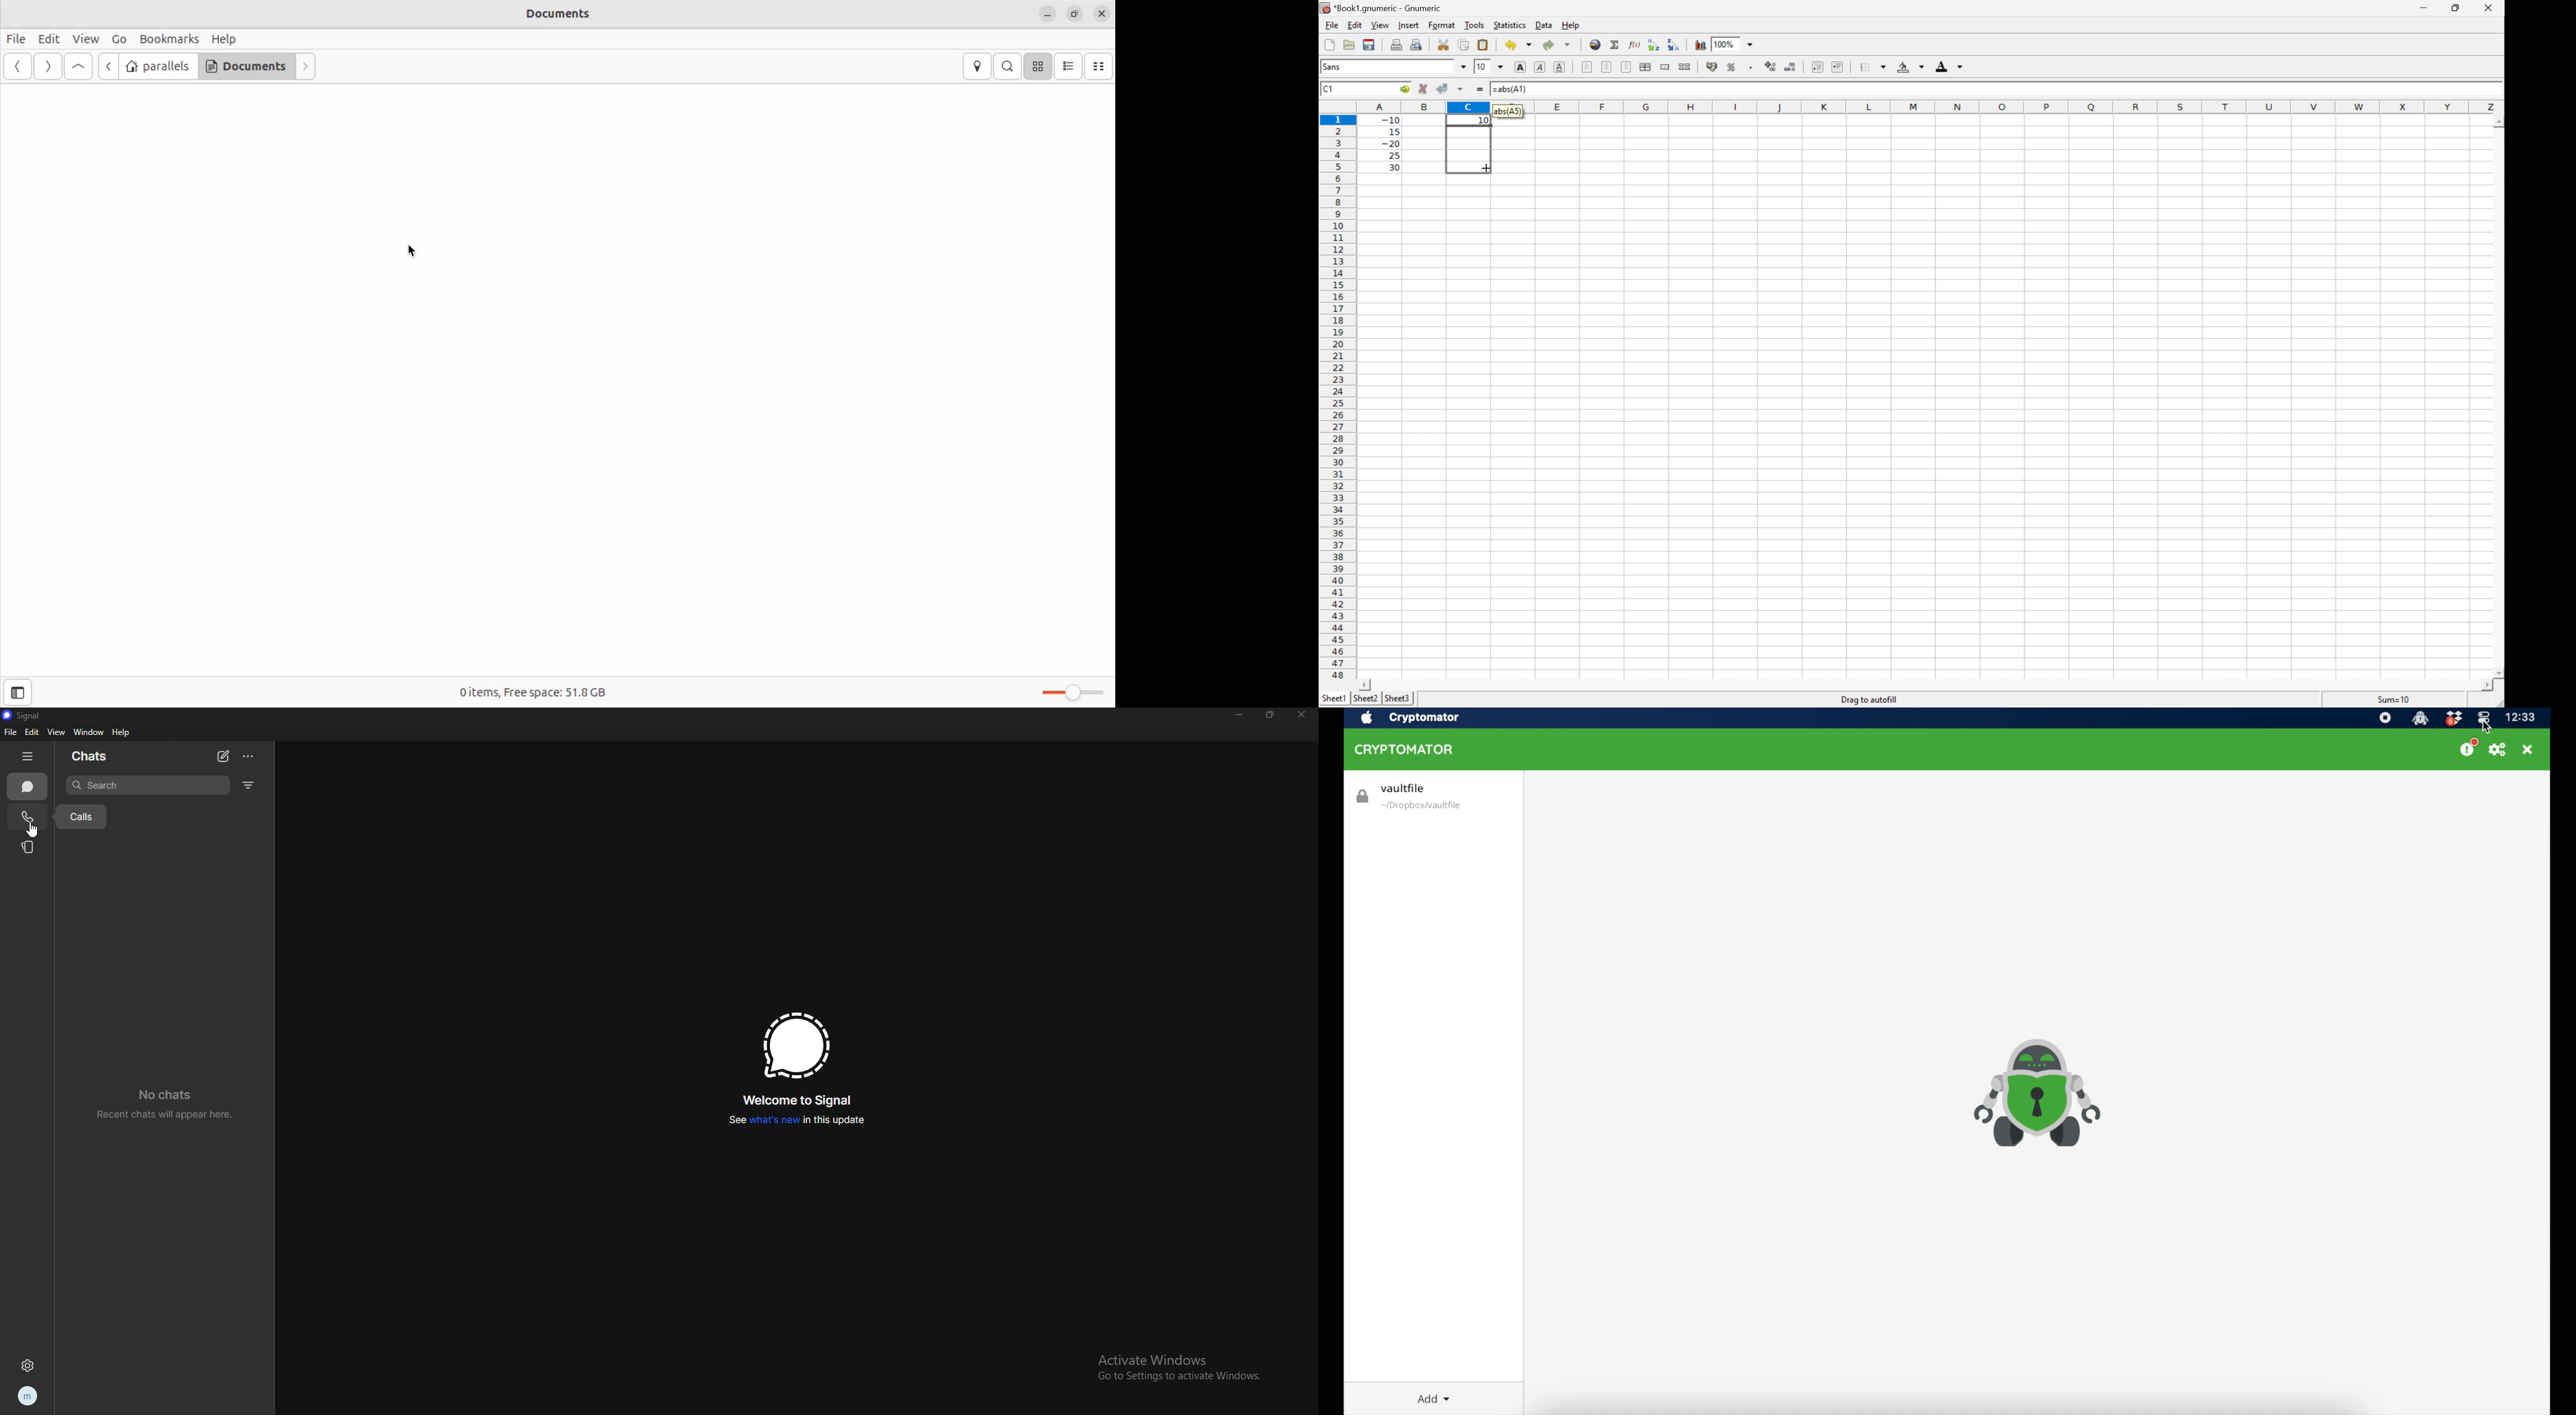 This screenshot has height=1428, width=2576. I want to click on Undo, so click(1520, 45).